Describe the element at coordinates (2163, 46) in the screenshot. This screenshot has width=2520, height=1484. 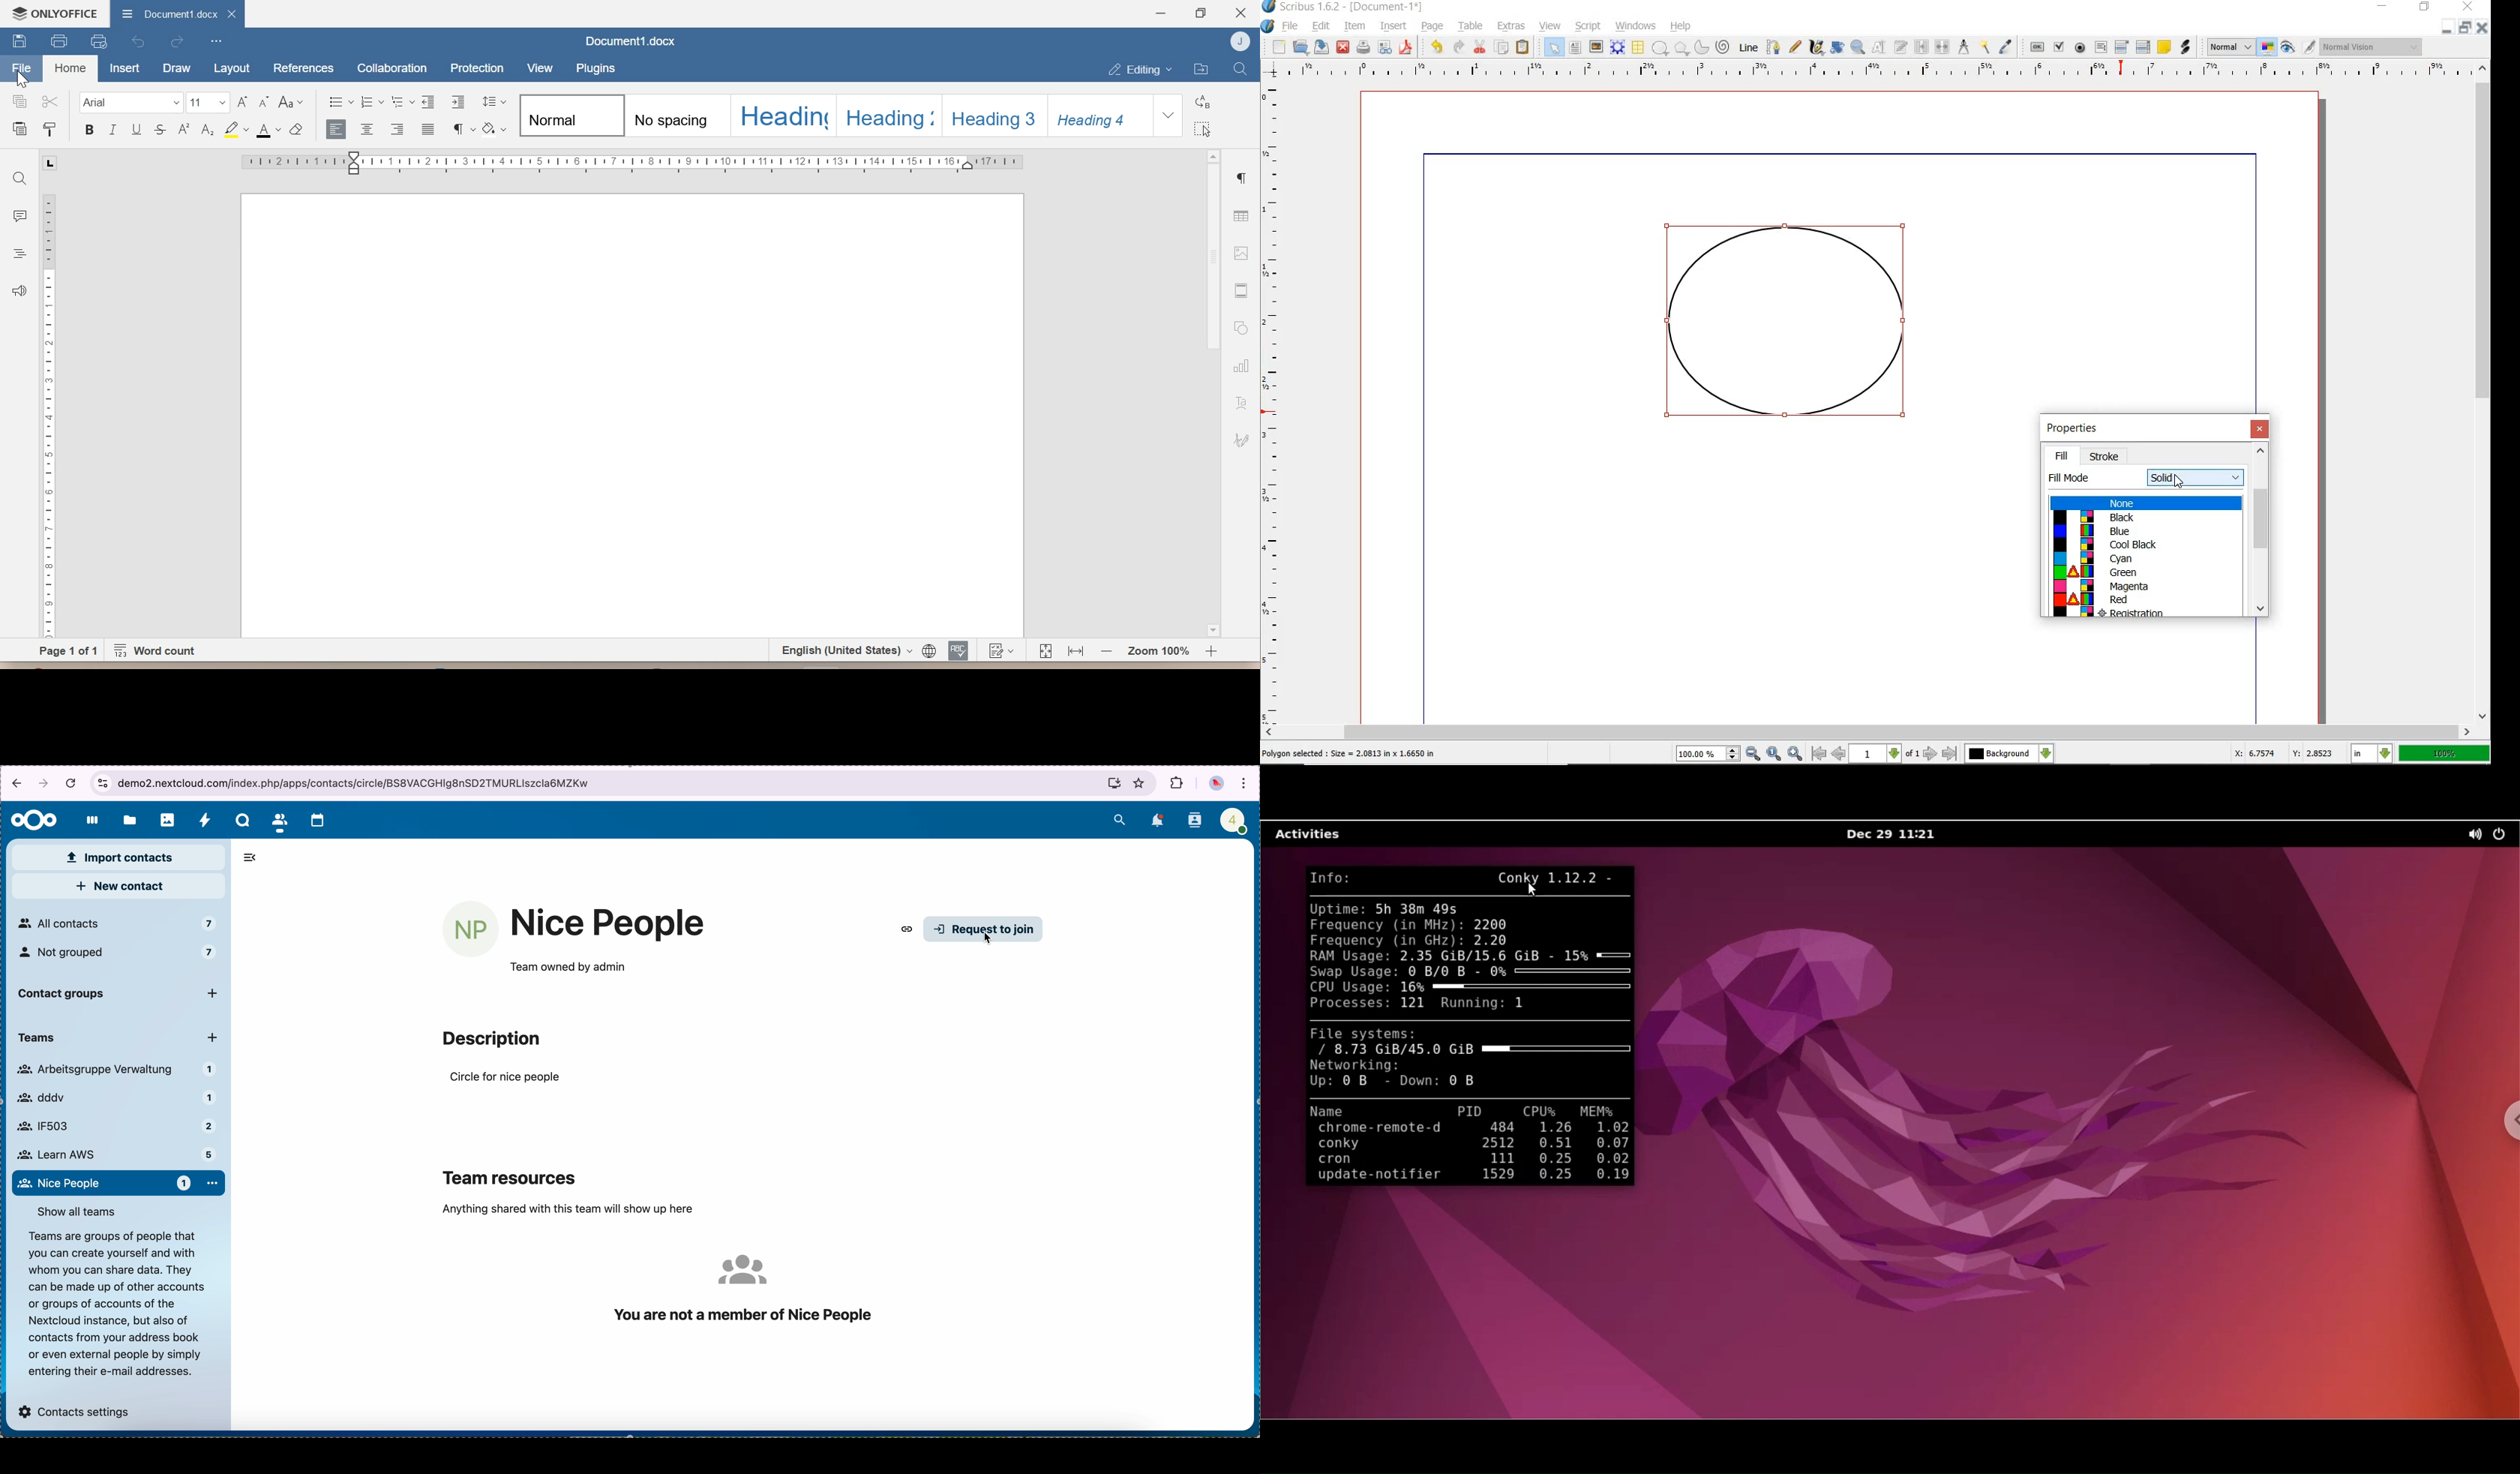
I see `TEXT ANNOATATION` at that location.